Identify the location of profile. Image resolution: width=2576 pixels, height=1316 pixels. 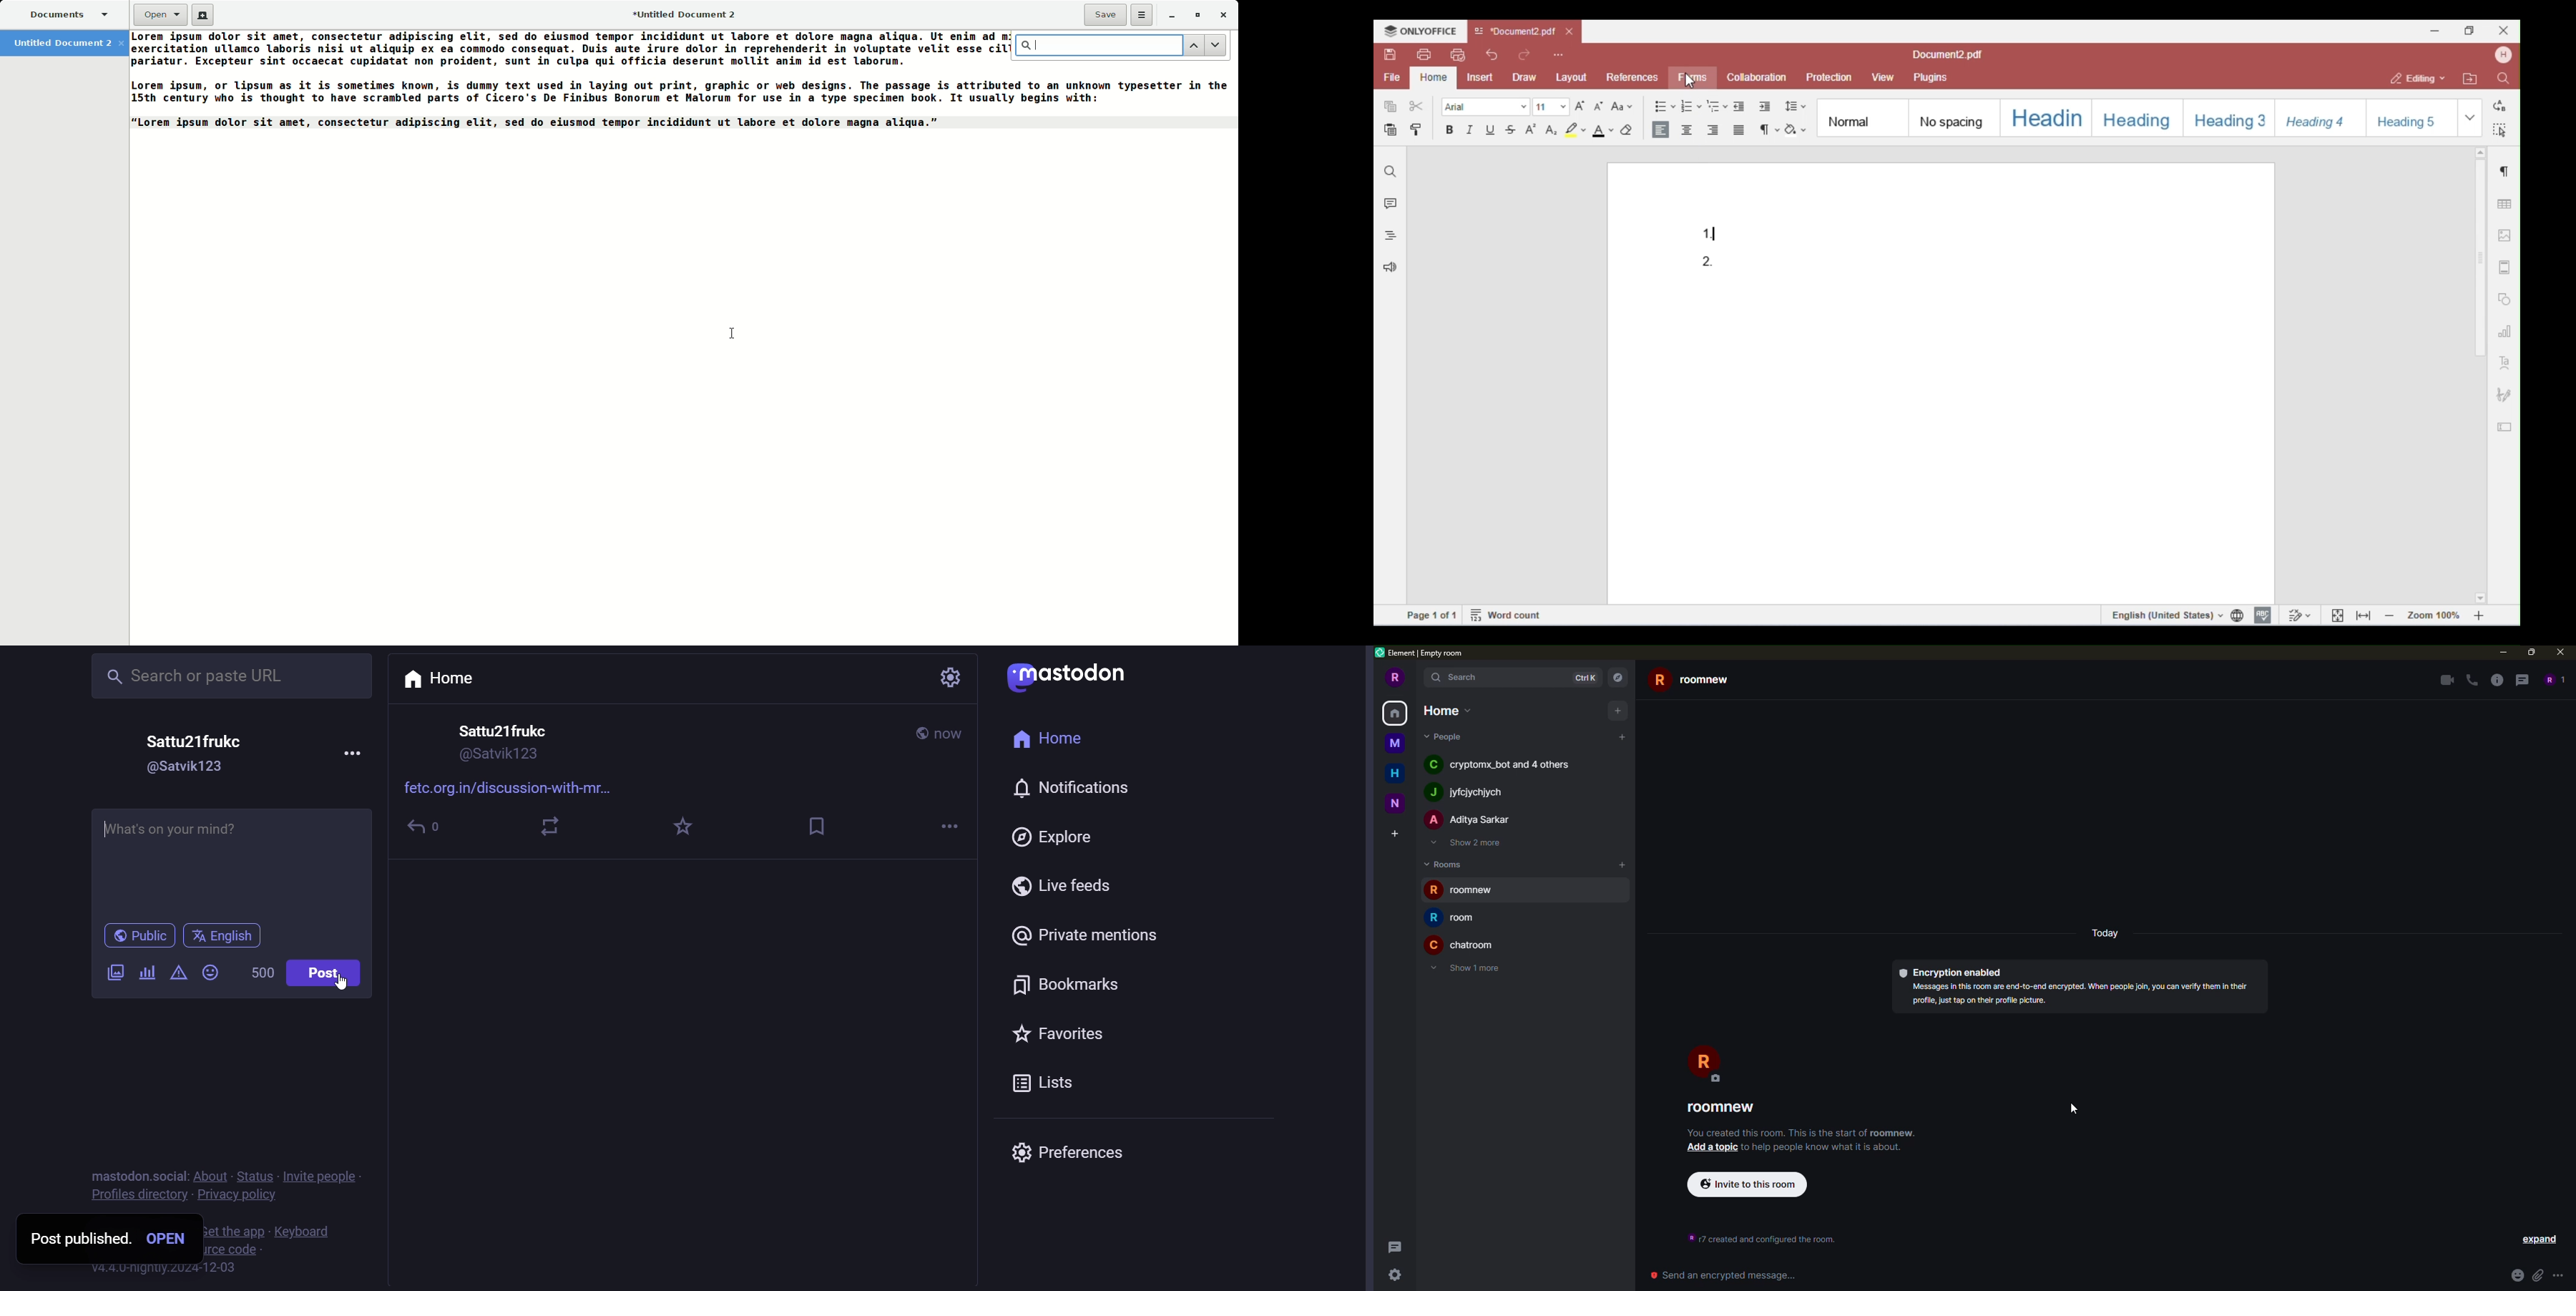
(1712, 1064).